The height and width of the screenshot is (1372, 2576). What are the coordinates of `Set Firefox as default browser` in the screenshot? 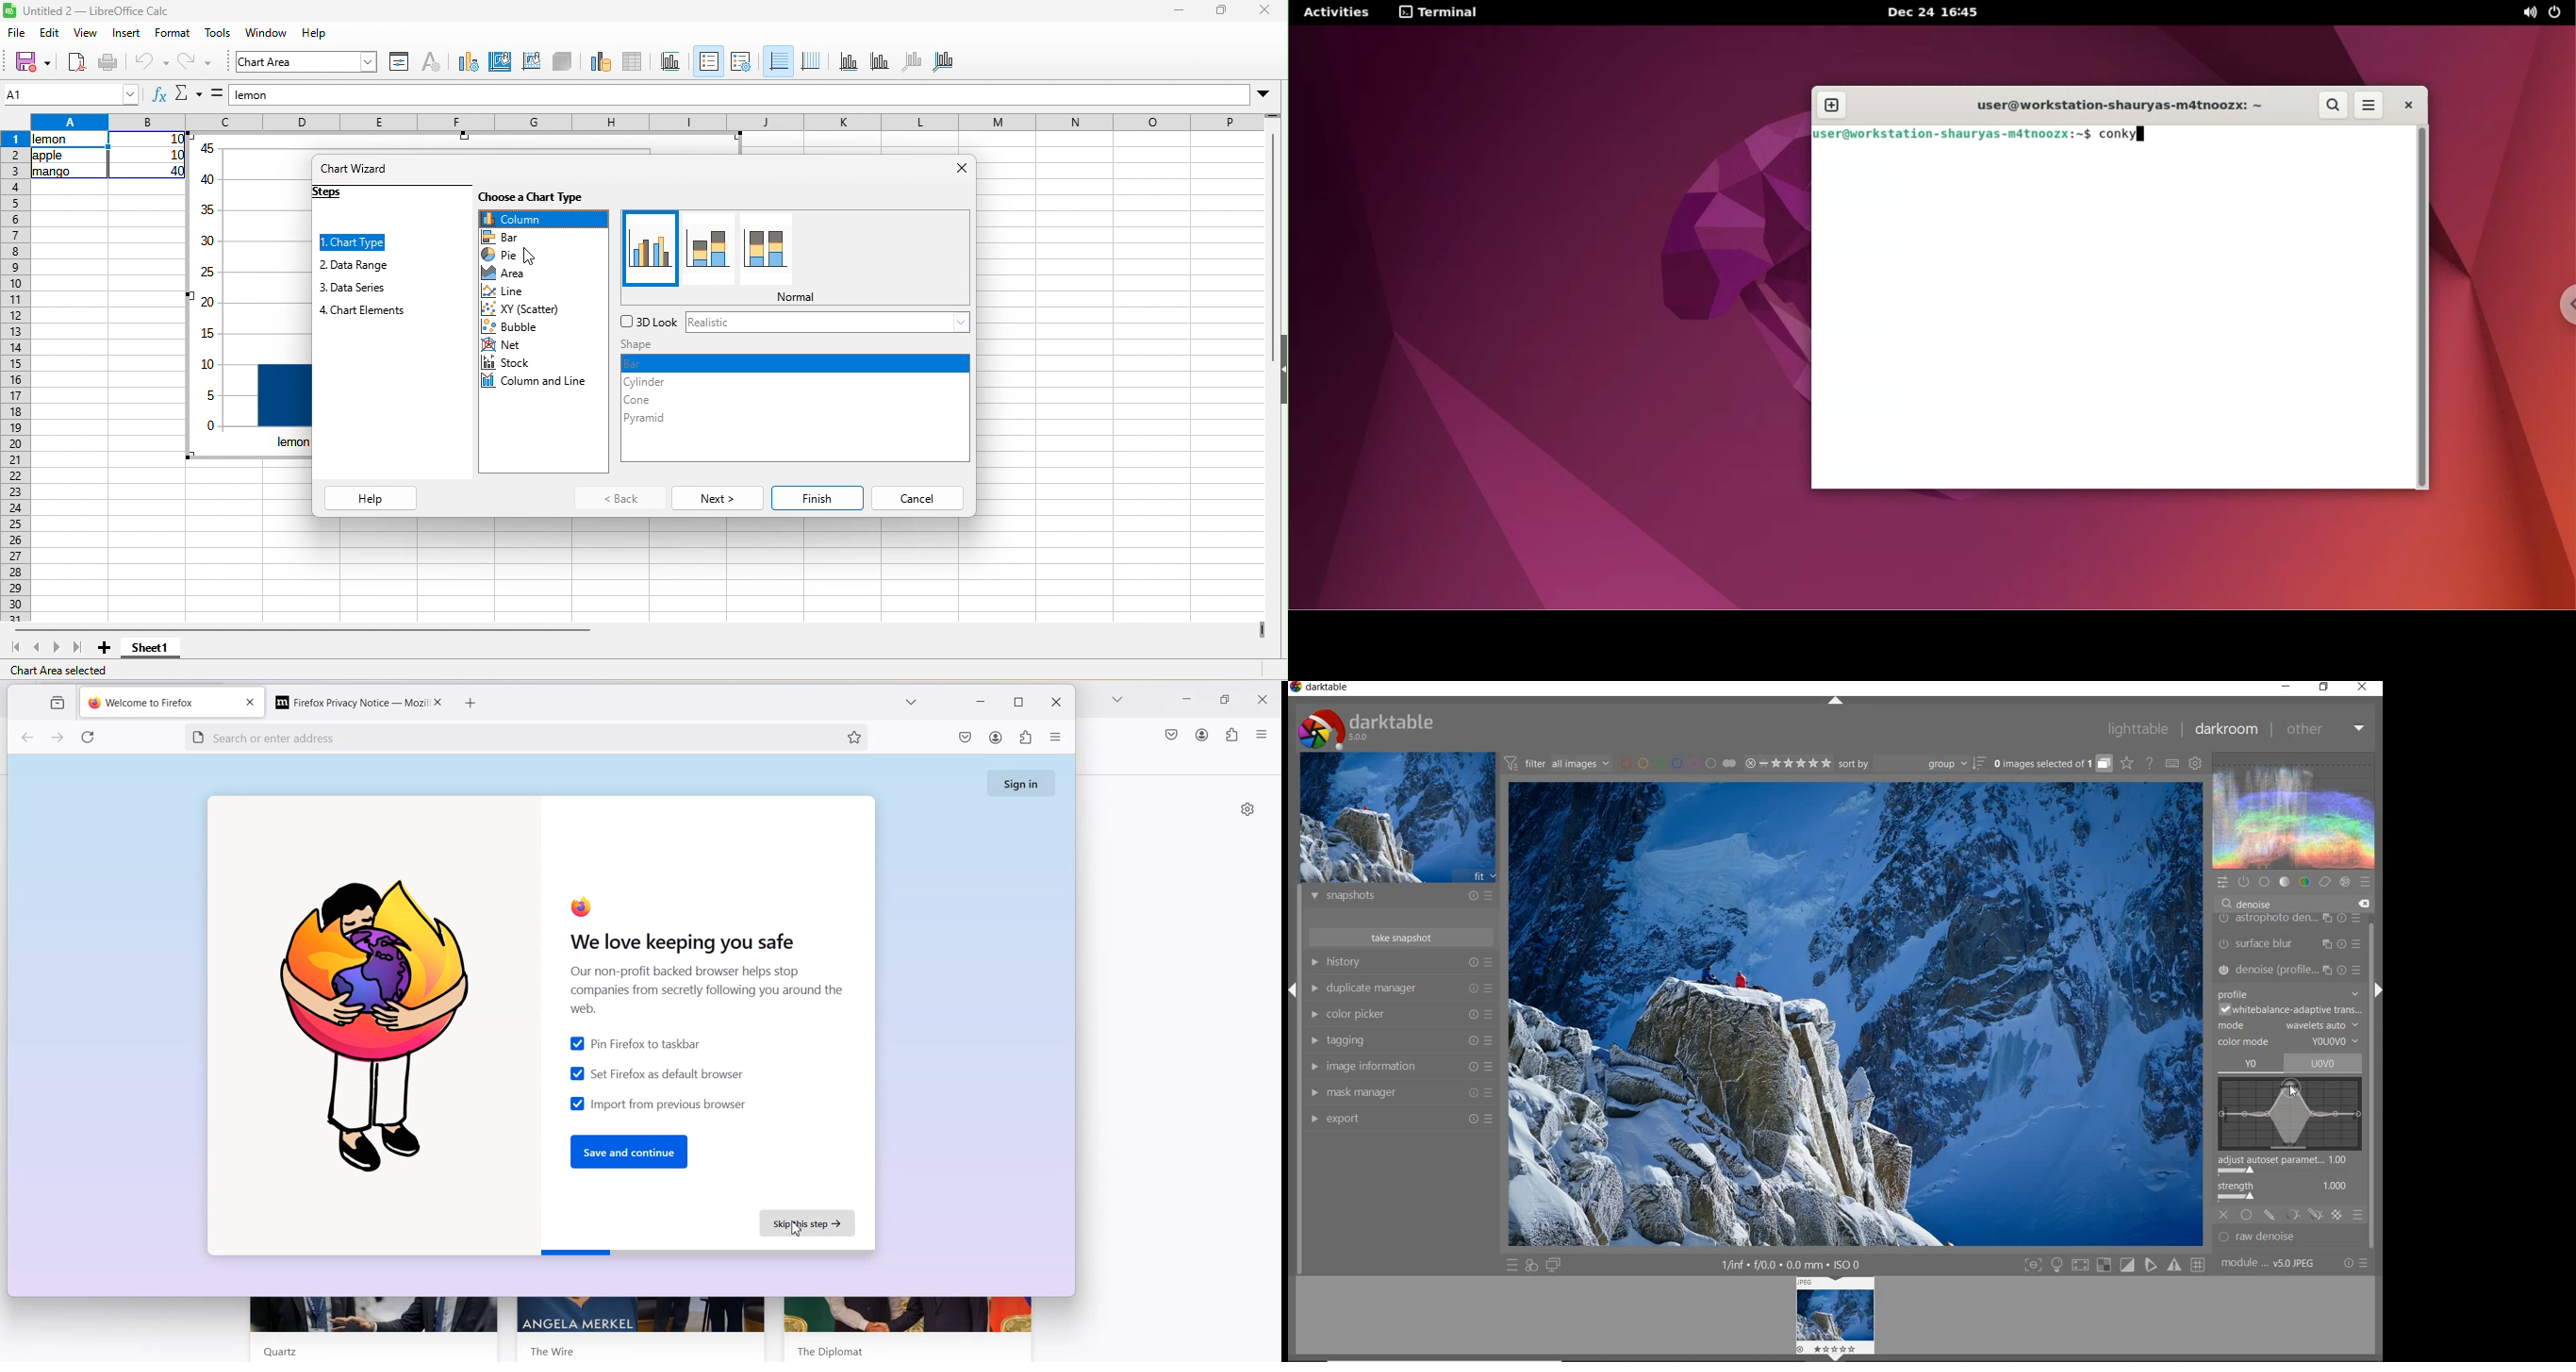 It's located at (656, 1073).